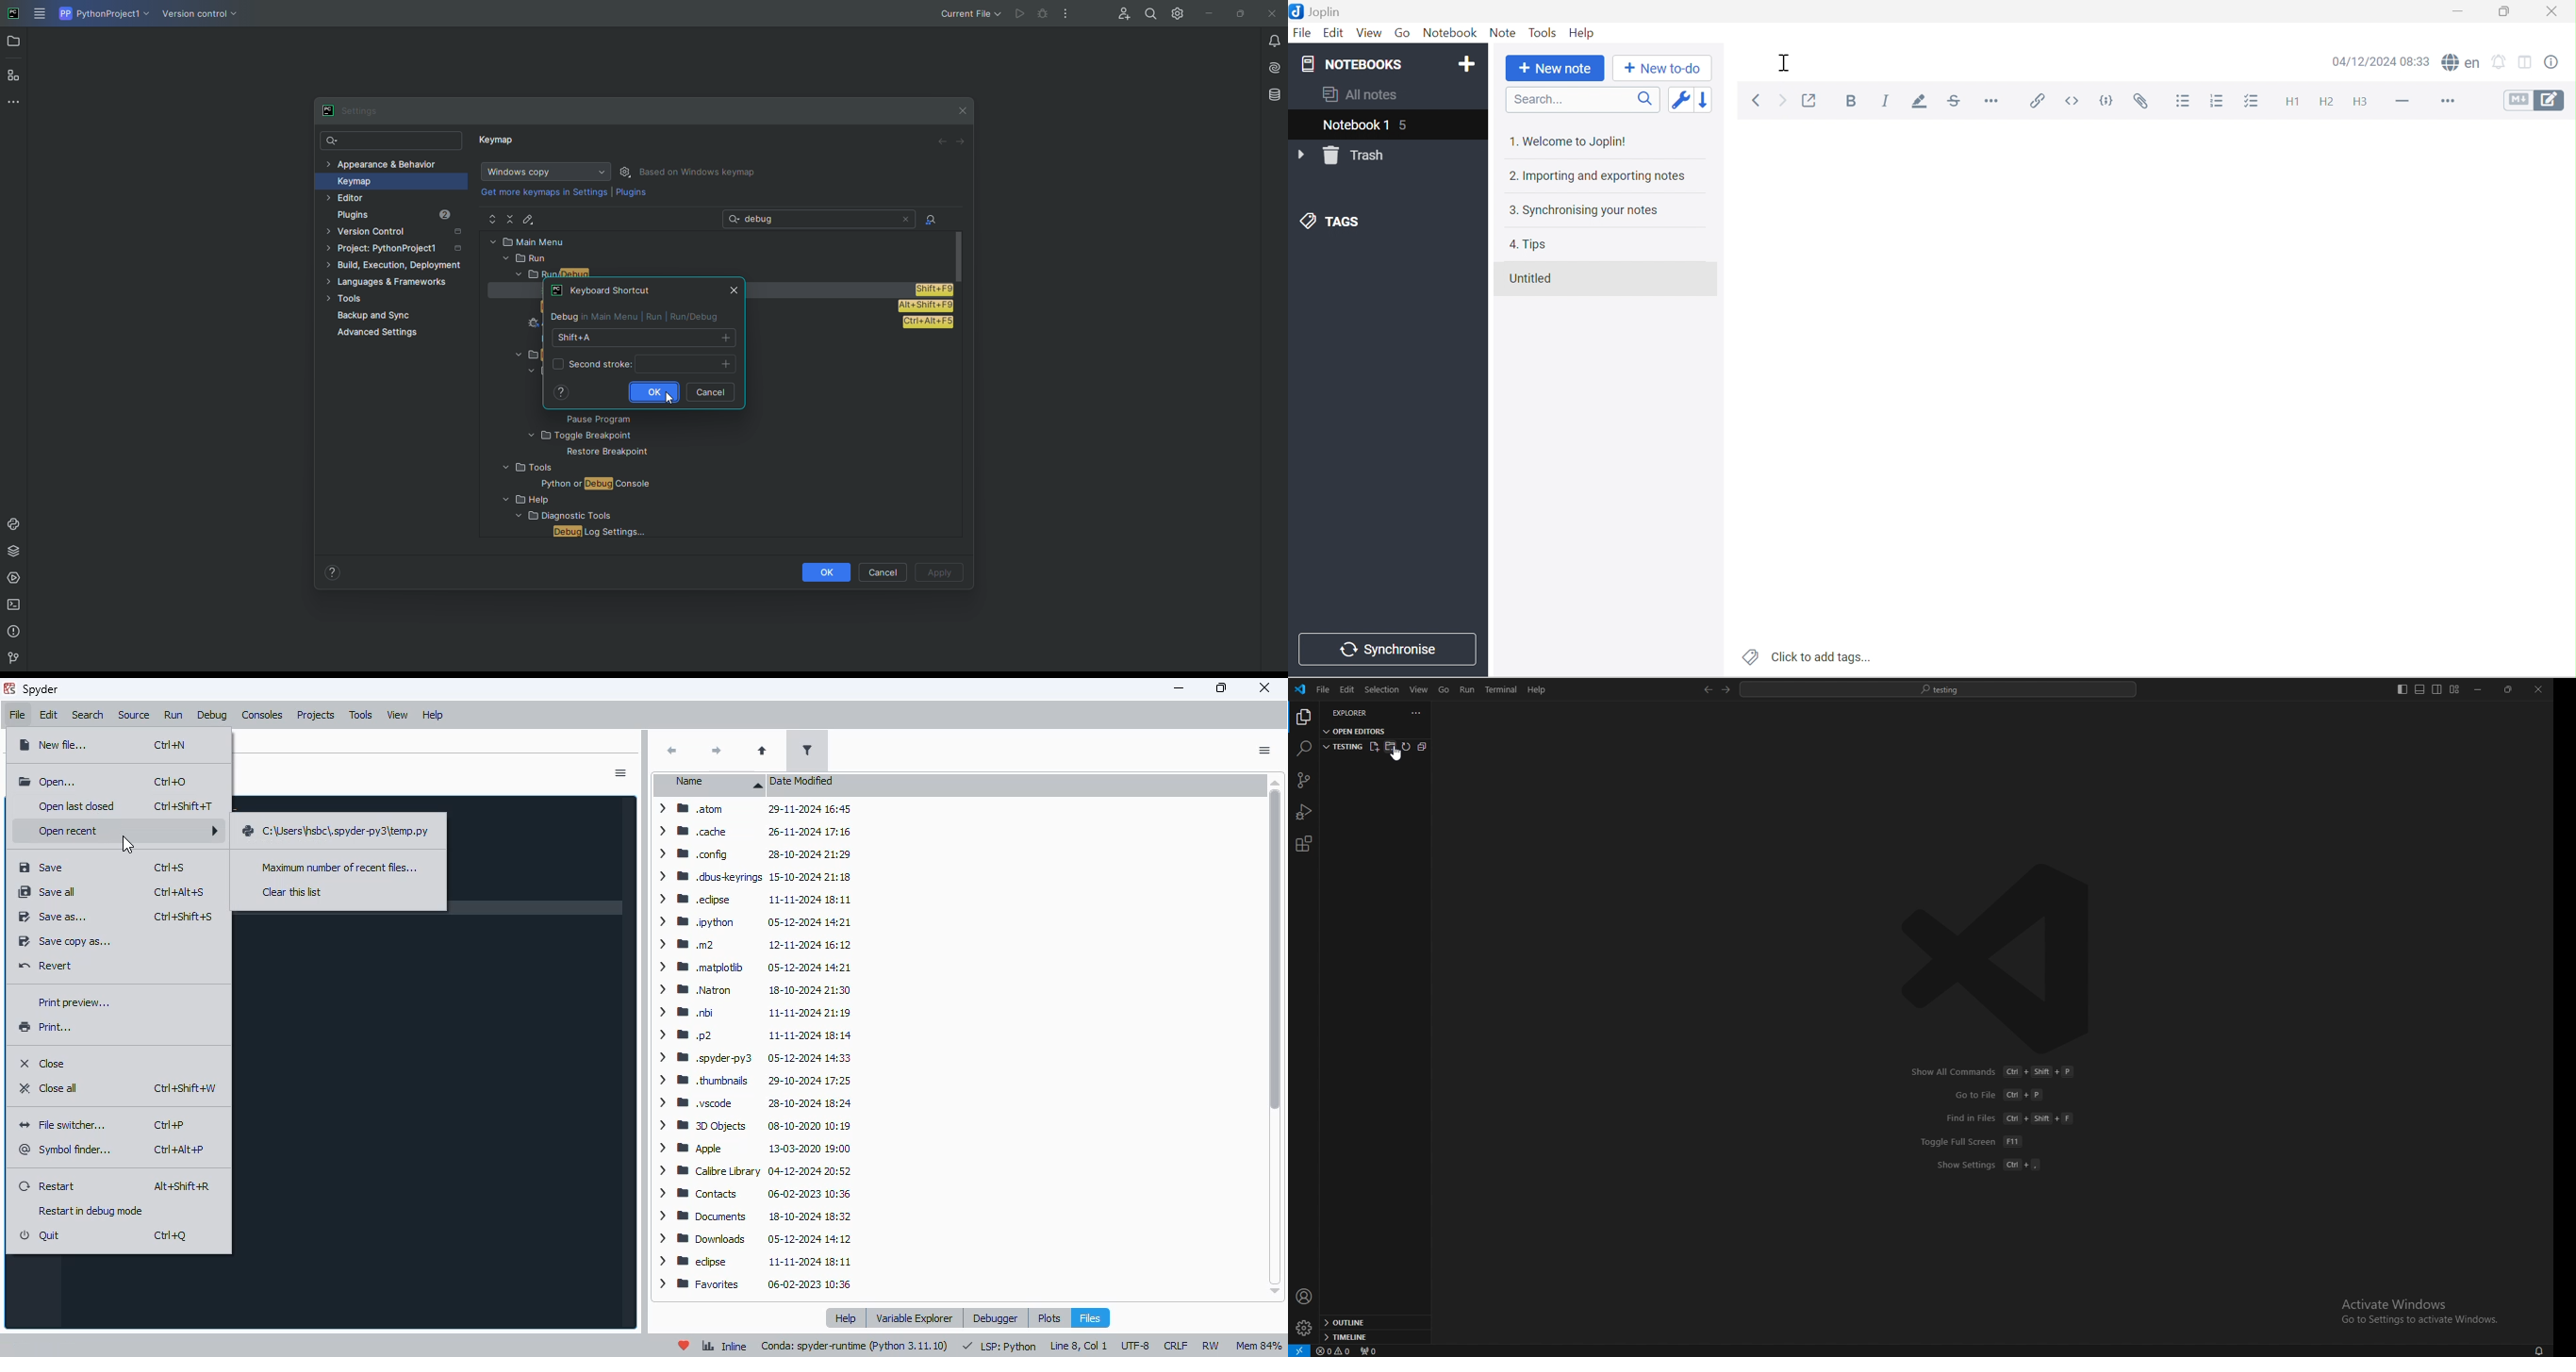 The width and height of the screenshot is (2576, 1372). I want to click on shortcut for save all, so click(181, 892).